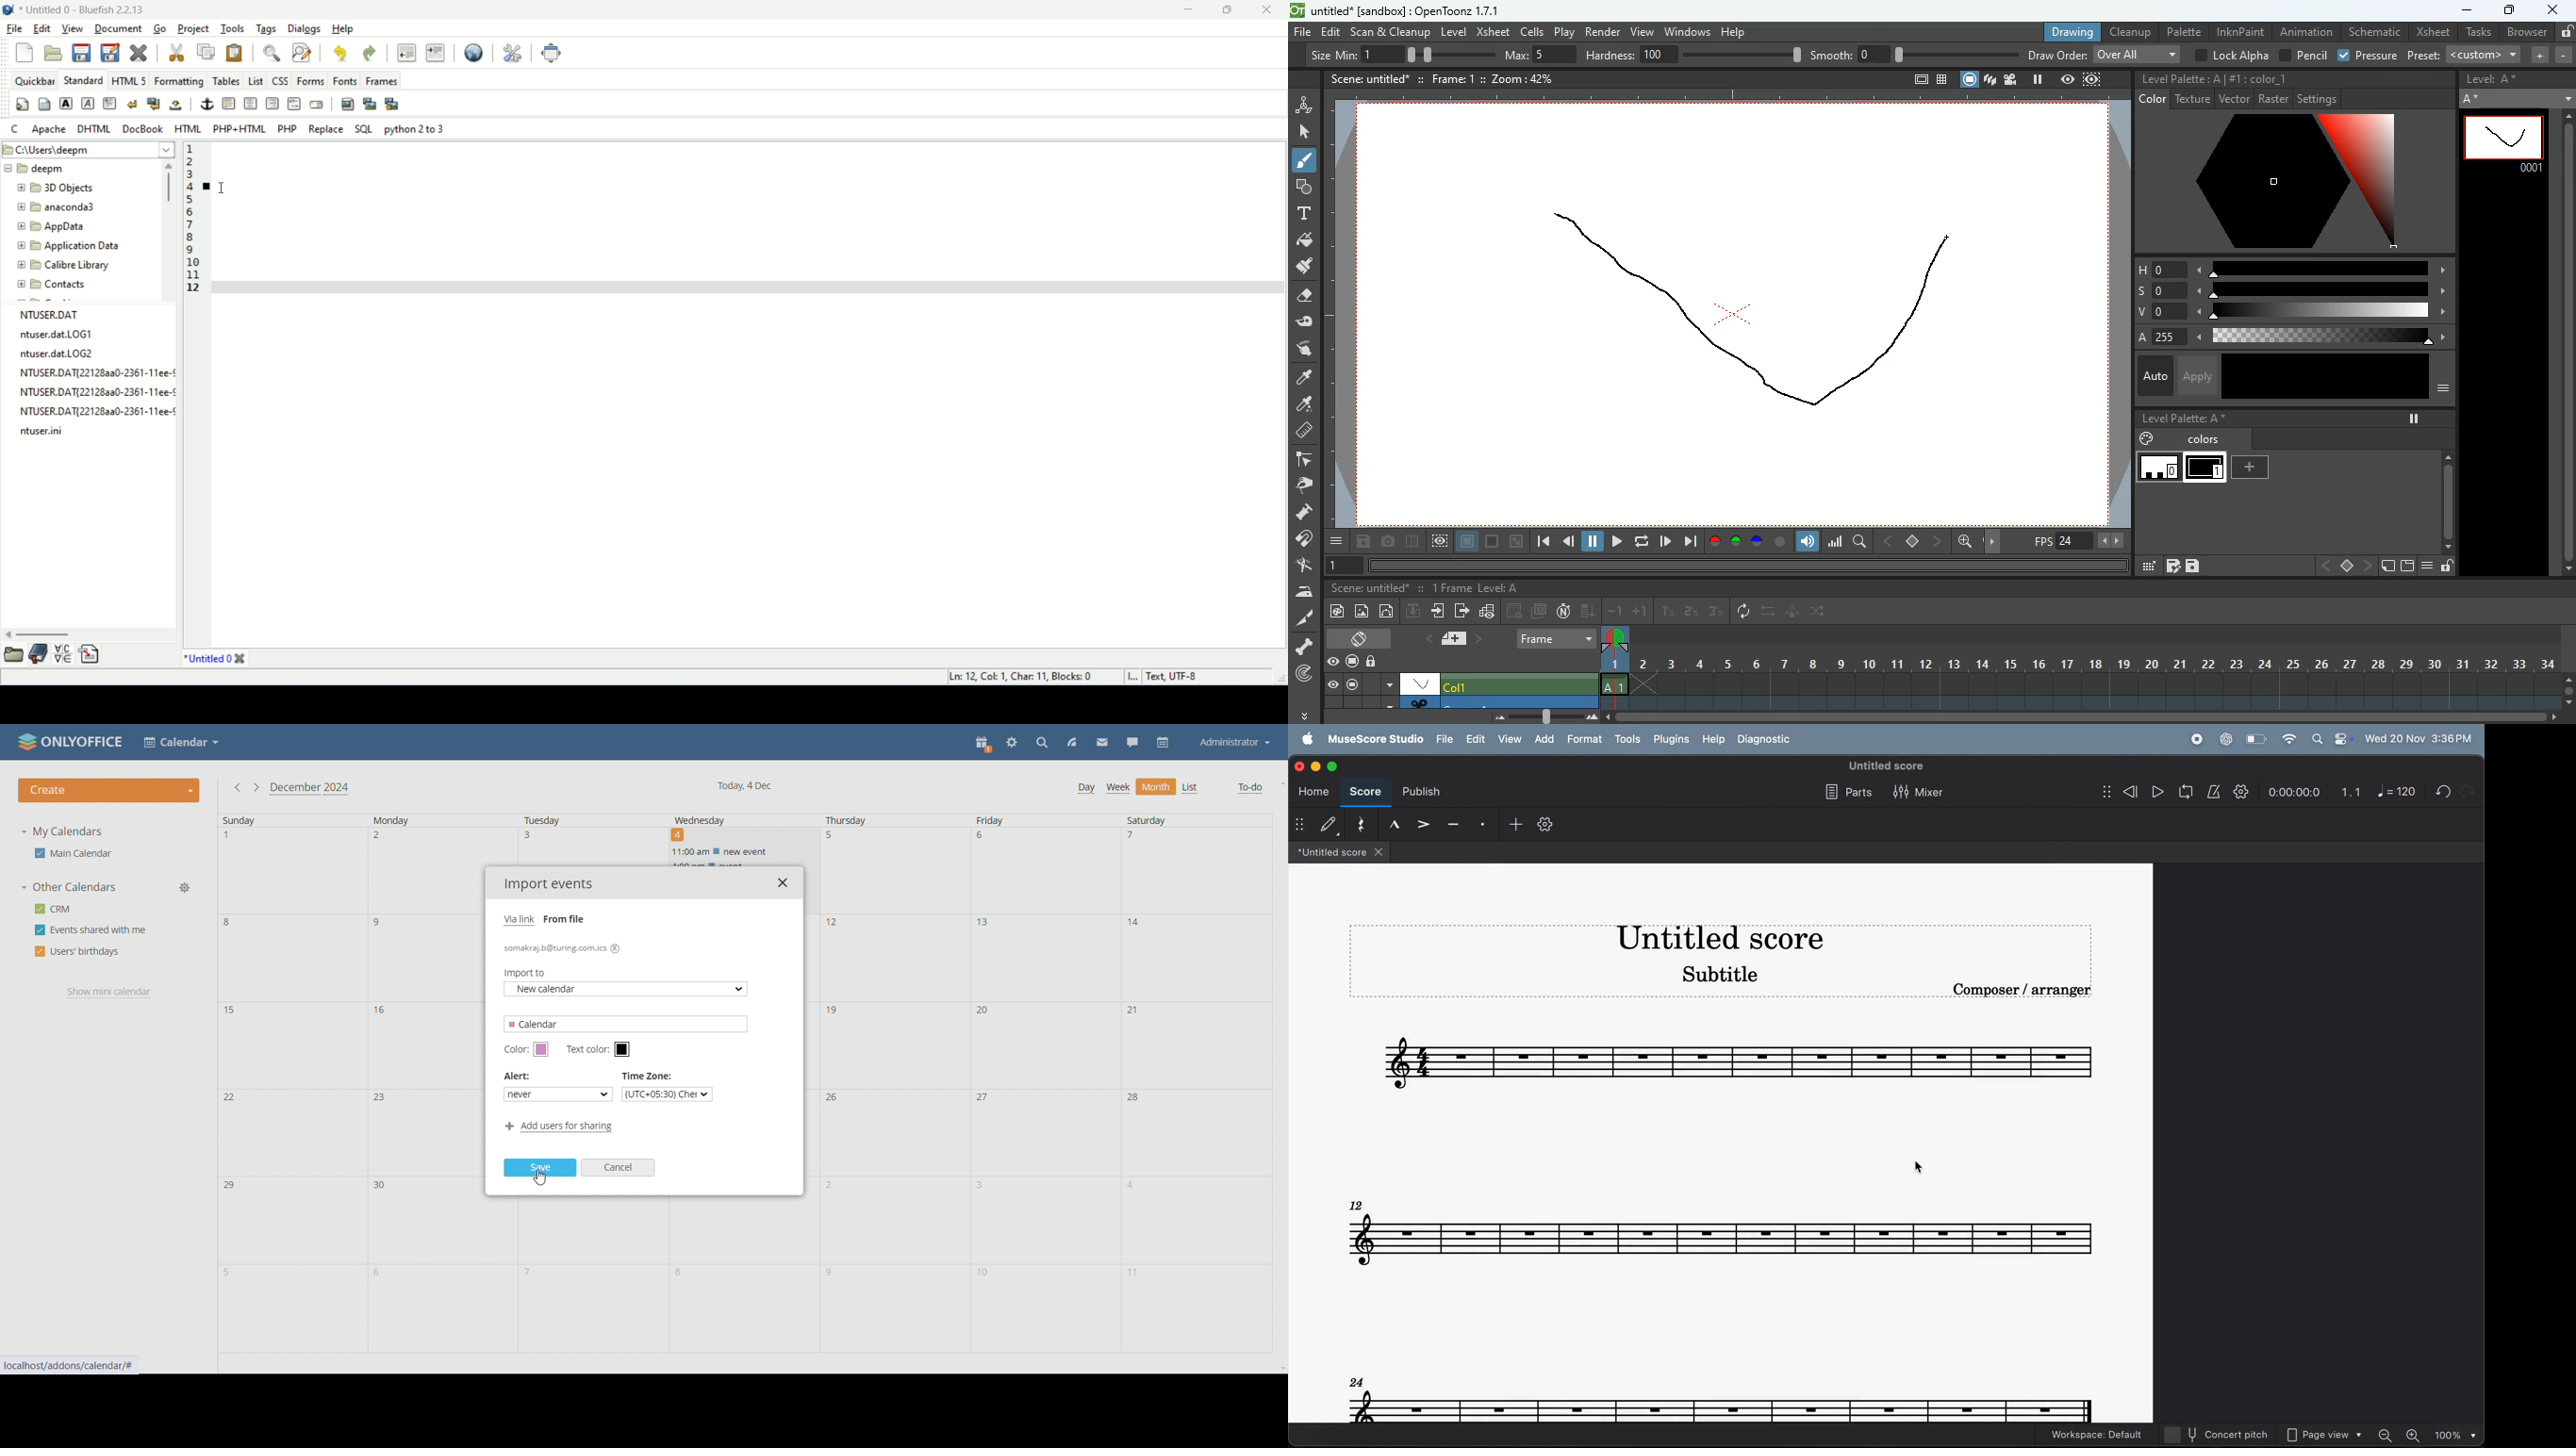 The height and width of the screenshot is (1456, 2576). Describe the element at coordinates (2426, 567) in the screenshot. I see `menu` at that location.